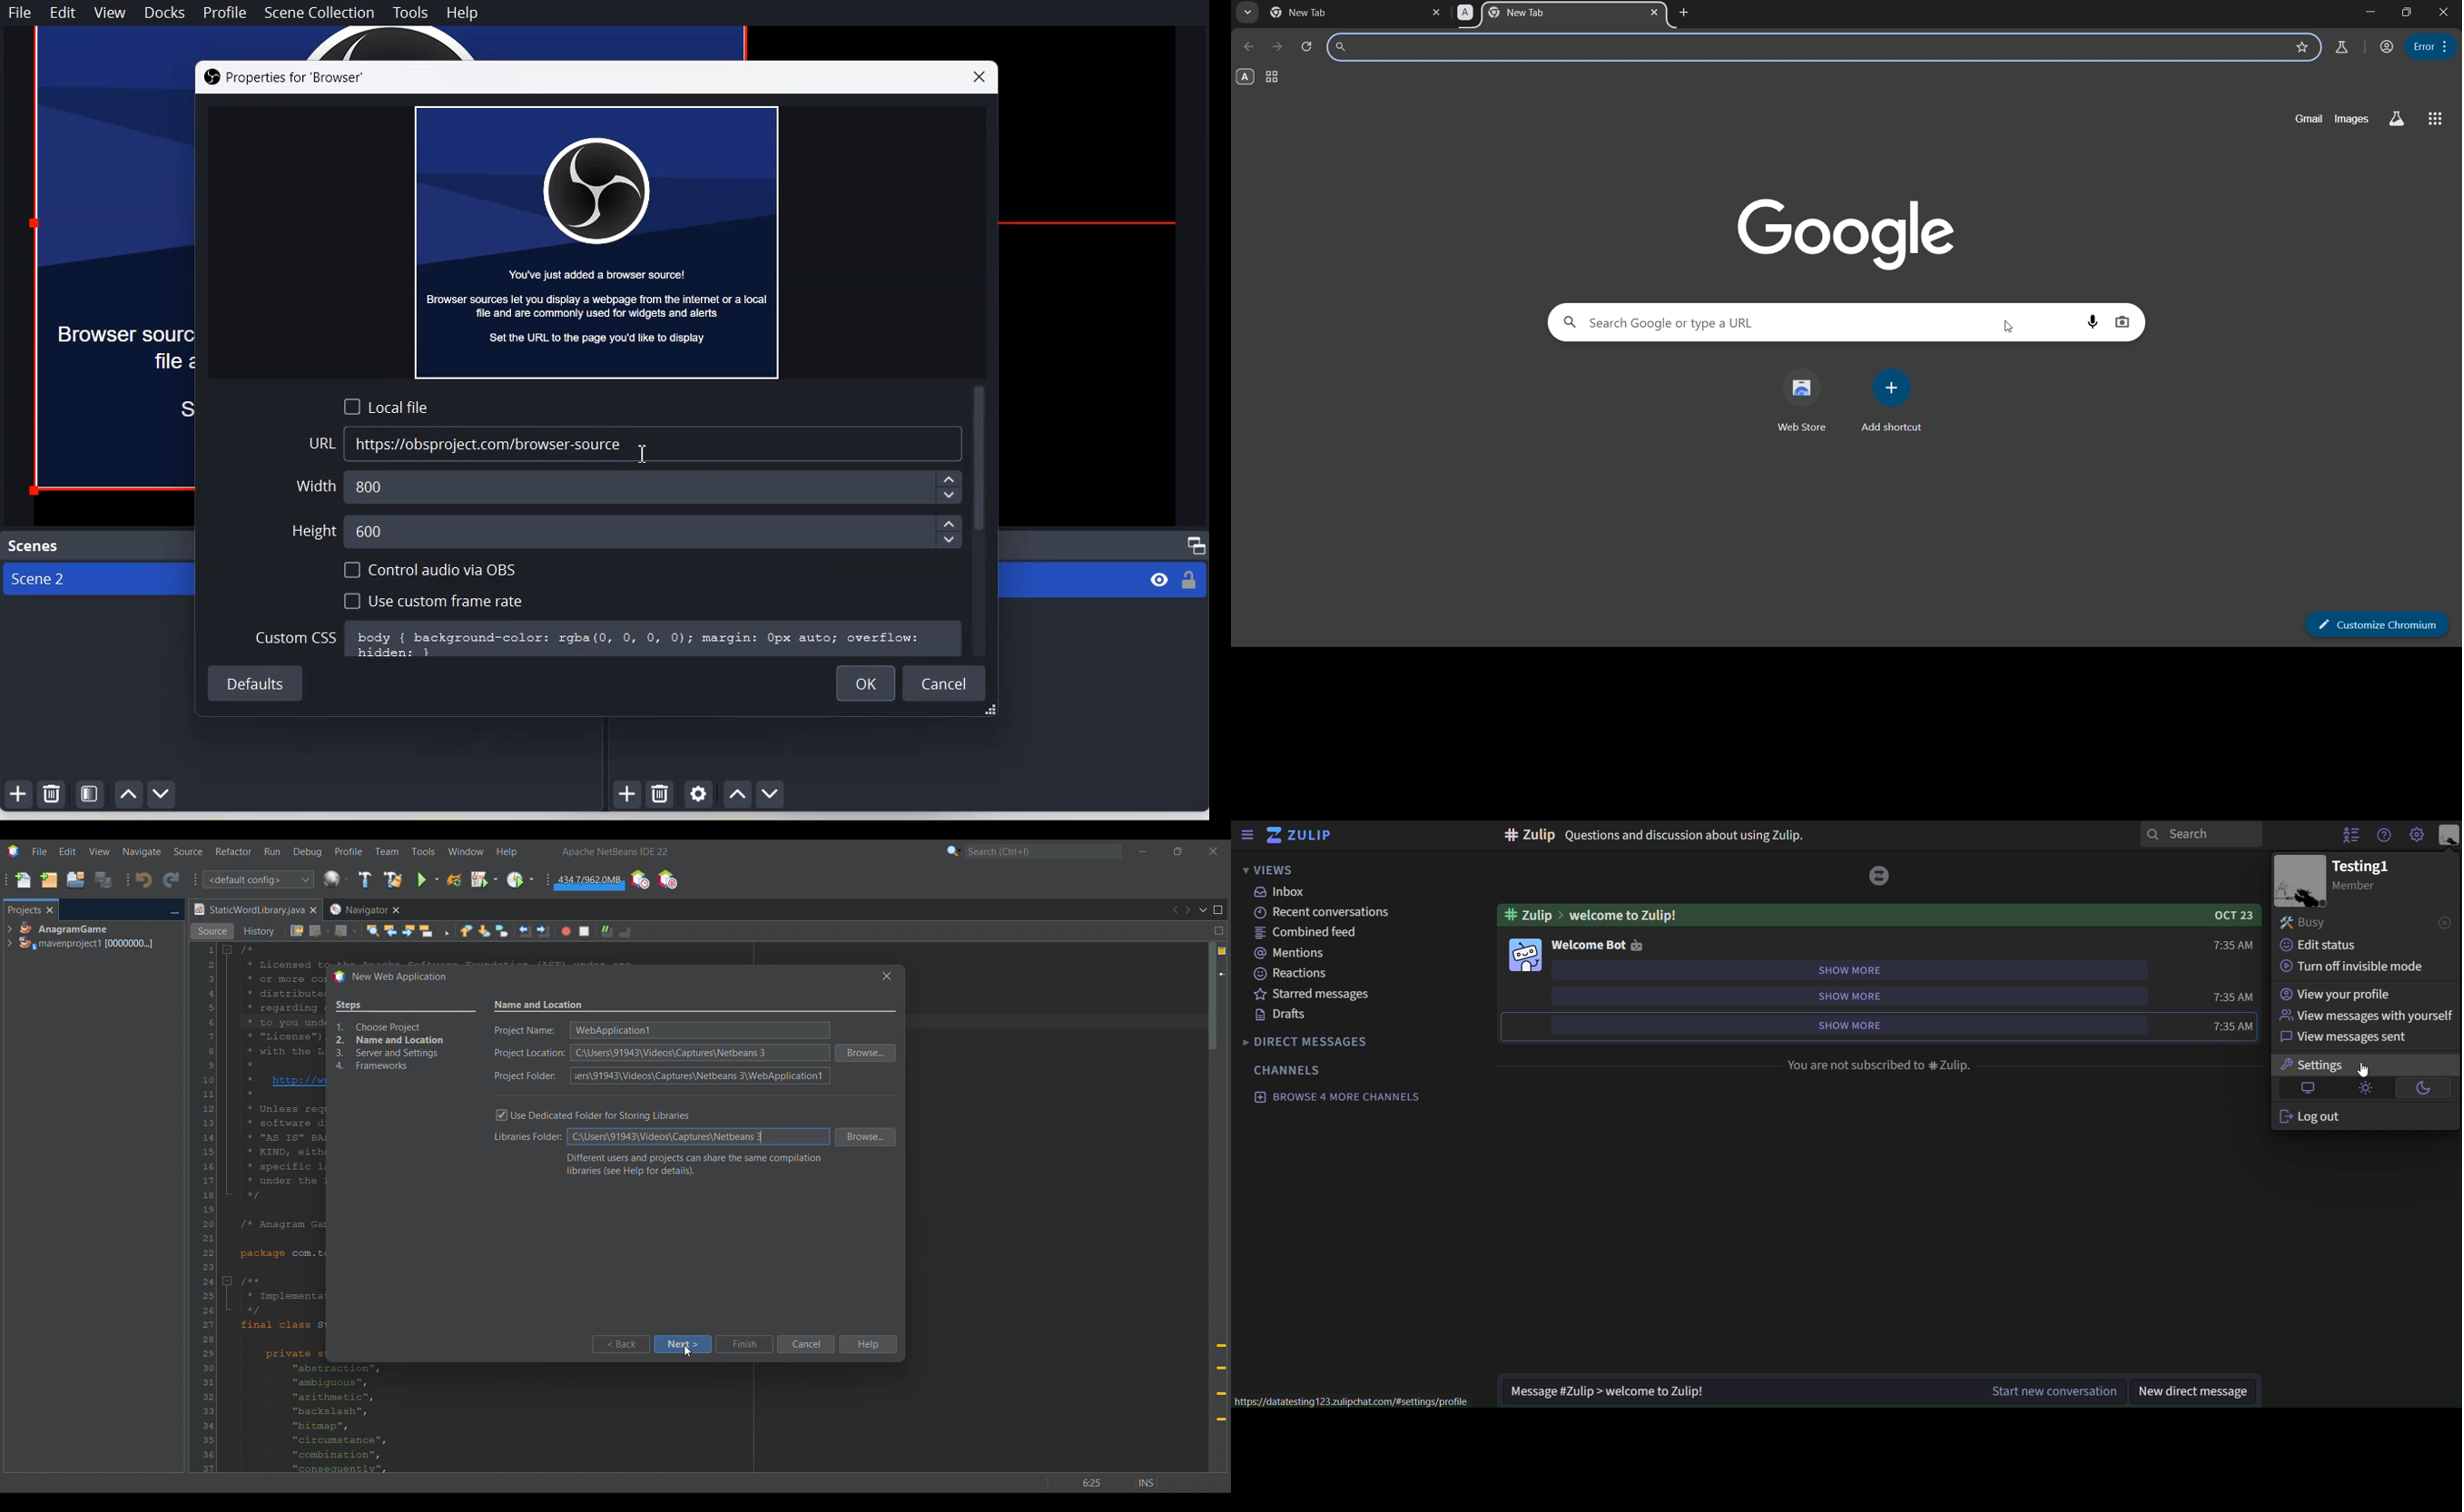  What do you see at coordinates (649, 456) in the screenshot?
I see `cursor` at bounding box center [649, 456].